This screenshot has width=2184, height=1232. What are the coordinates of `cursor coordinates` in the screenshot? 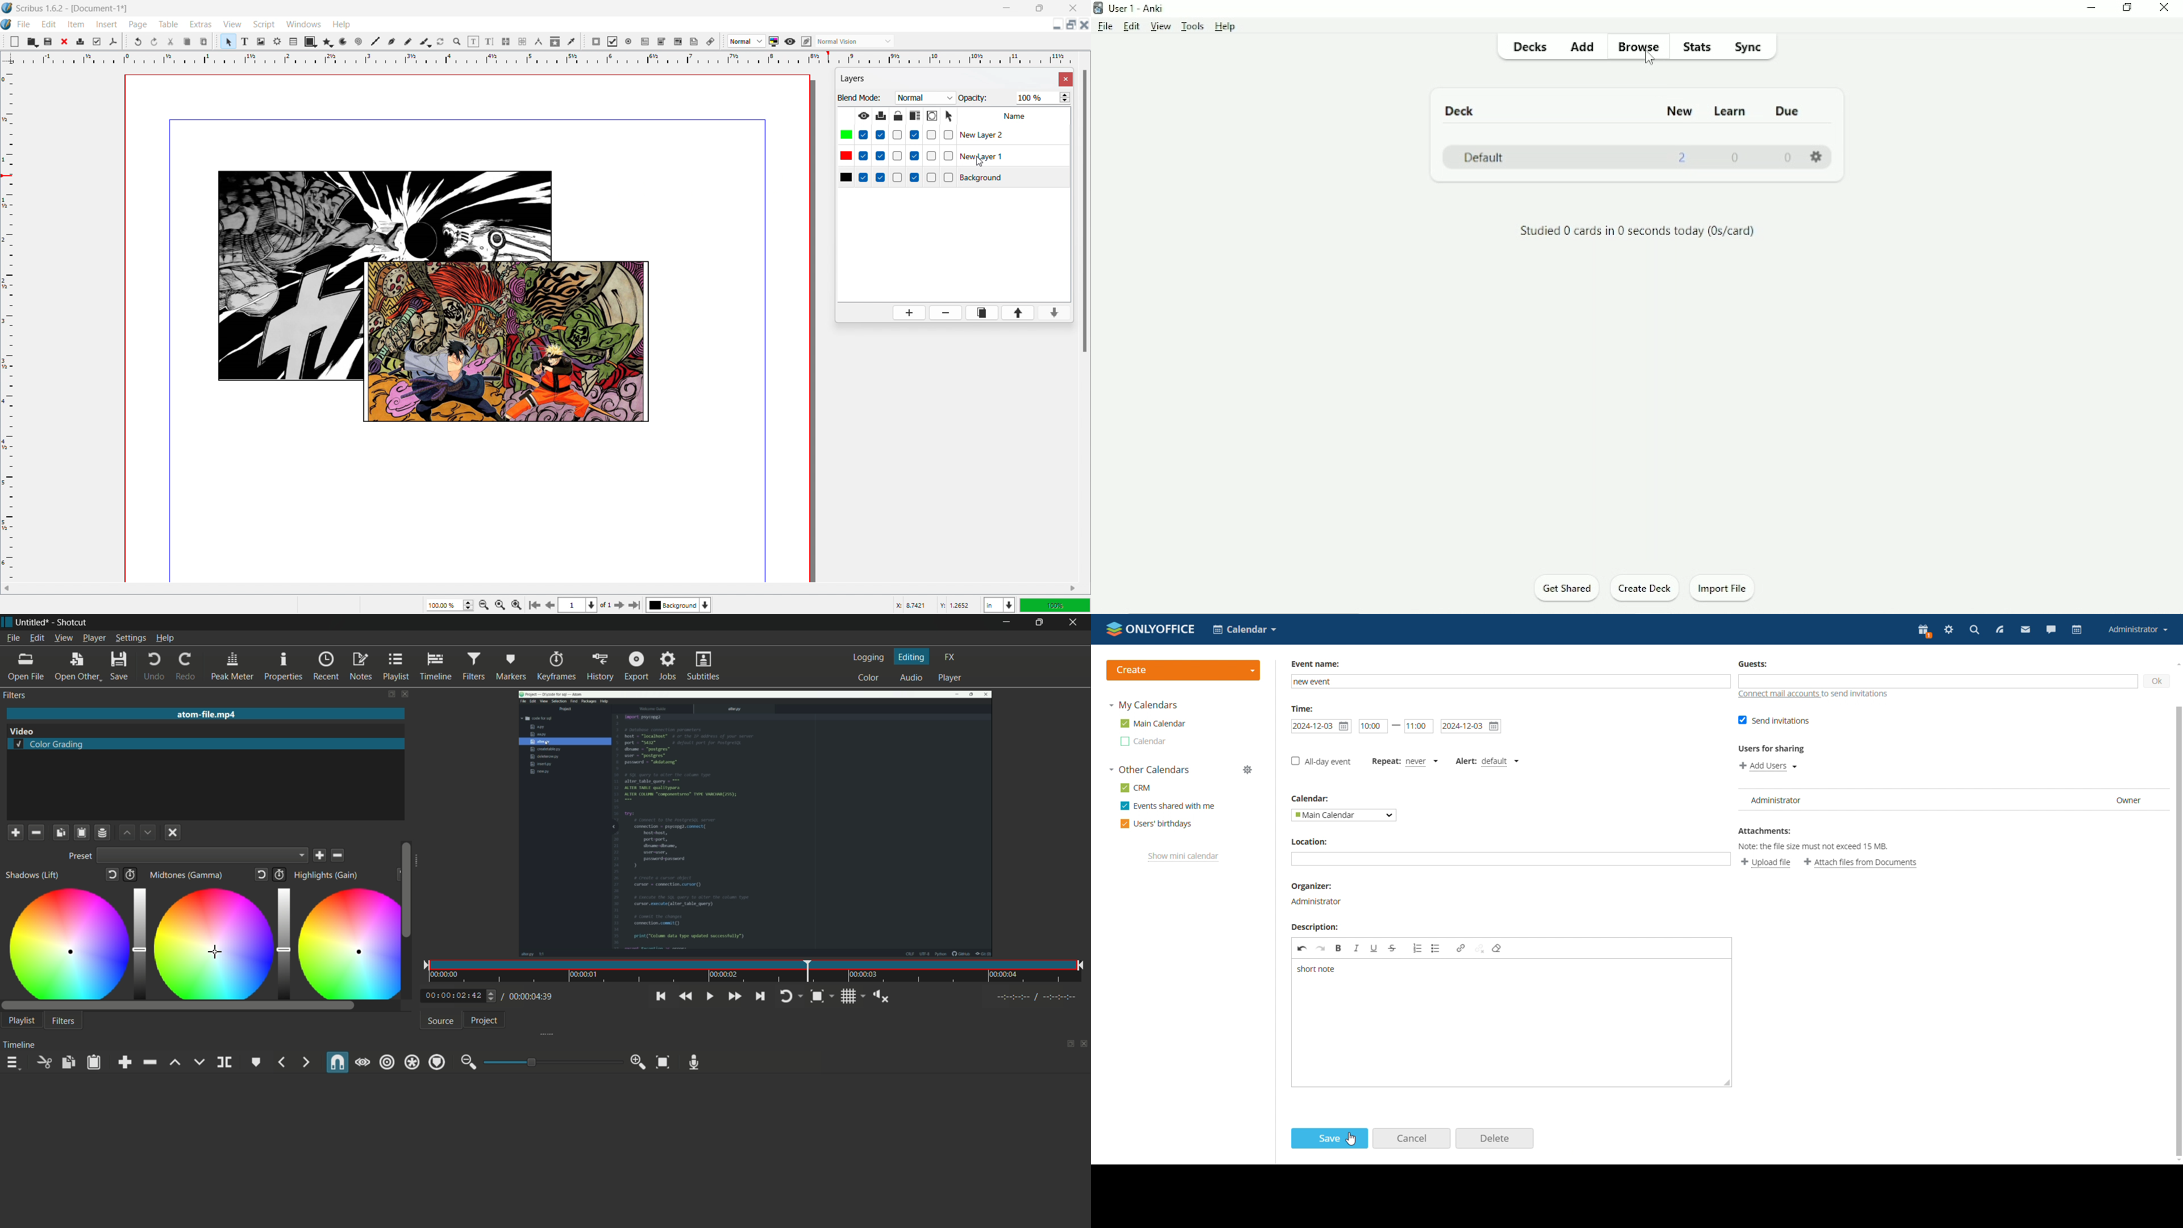 It's located at (935, 604).